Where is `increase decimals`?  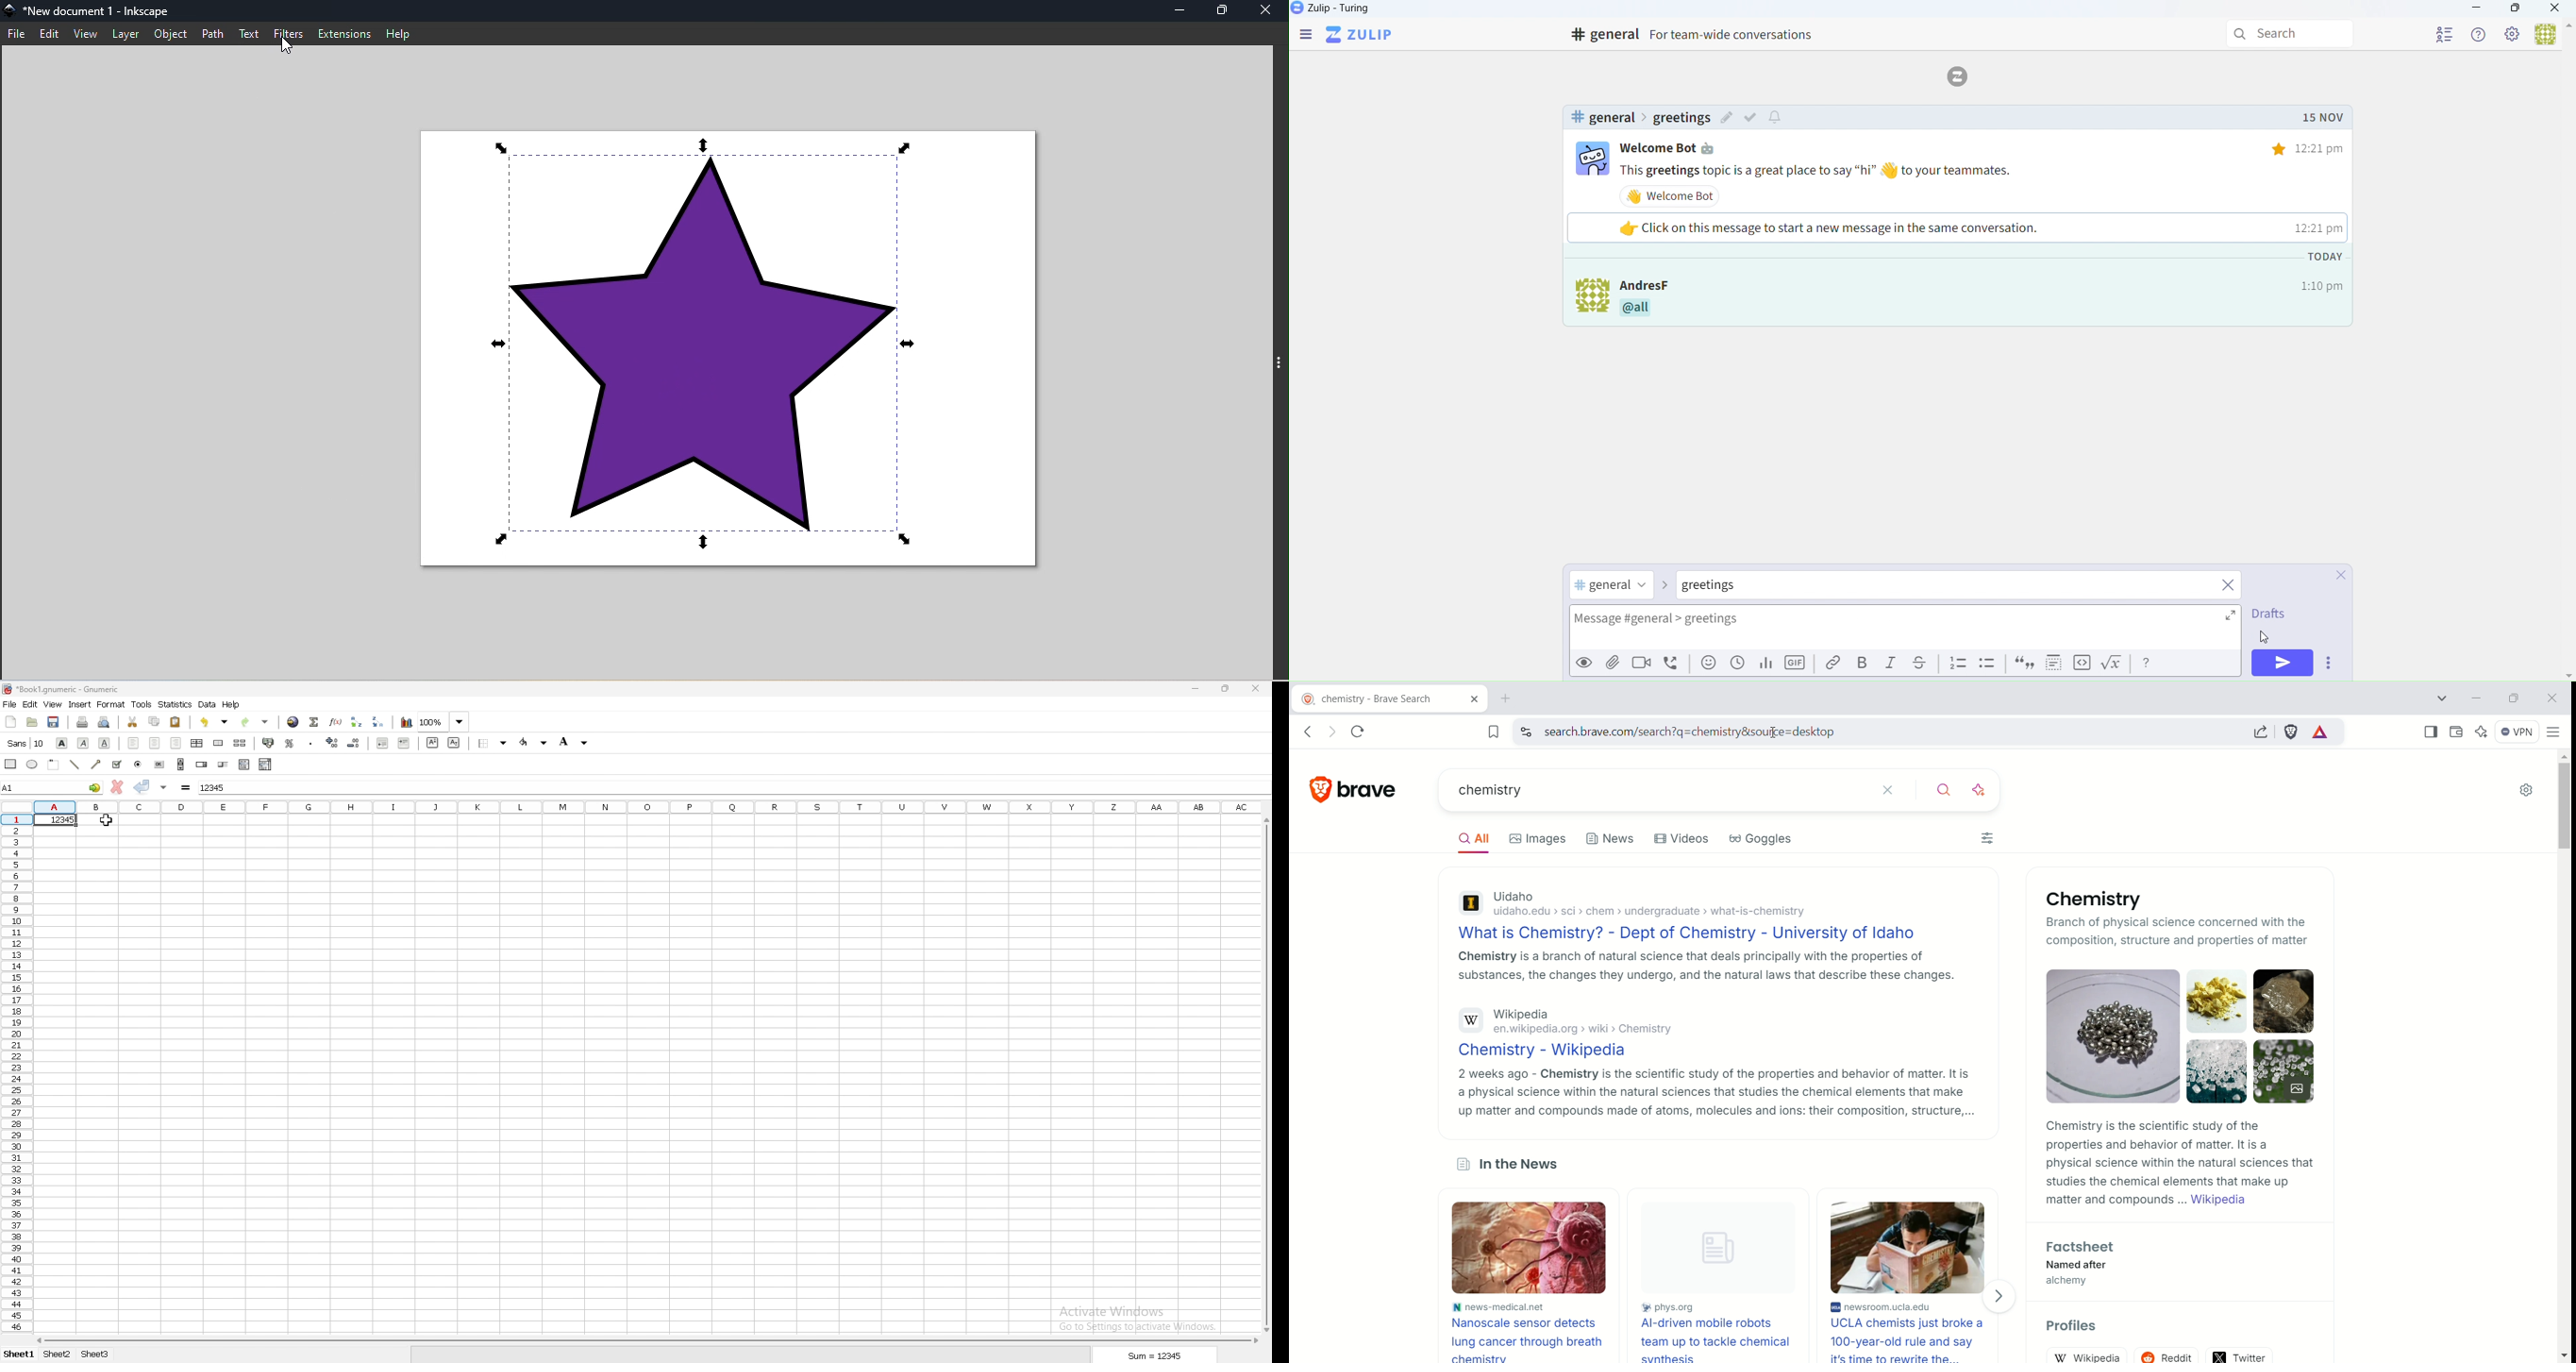 increase decimals is located at coordinates (334, 742).